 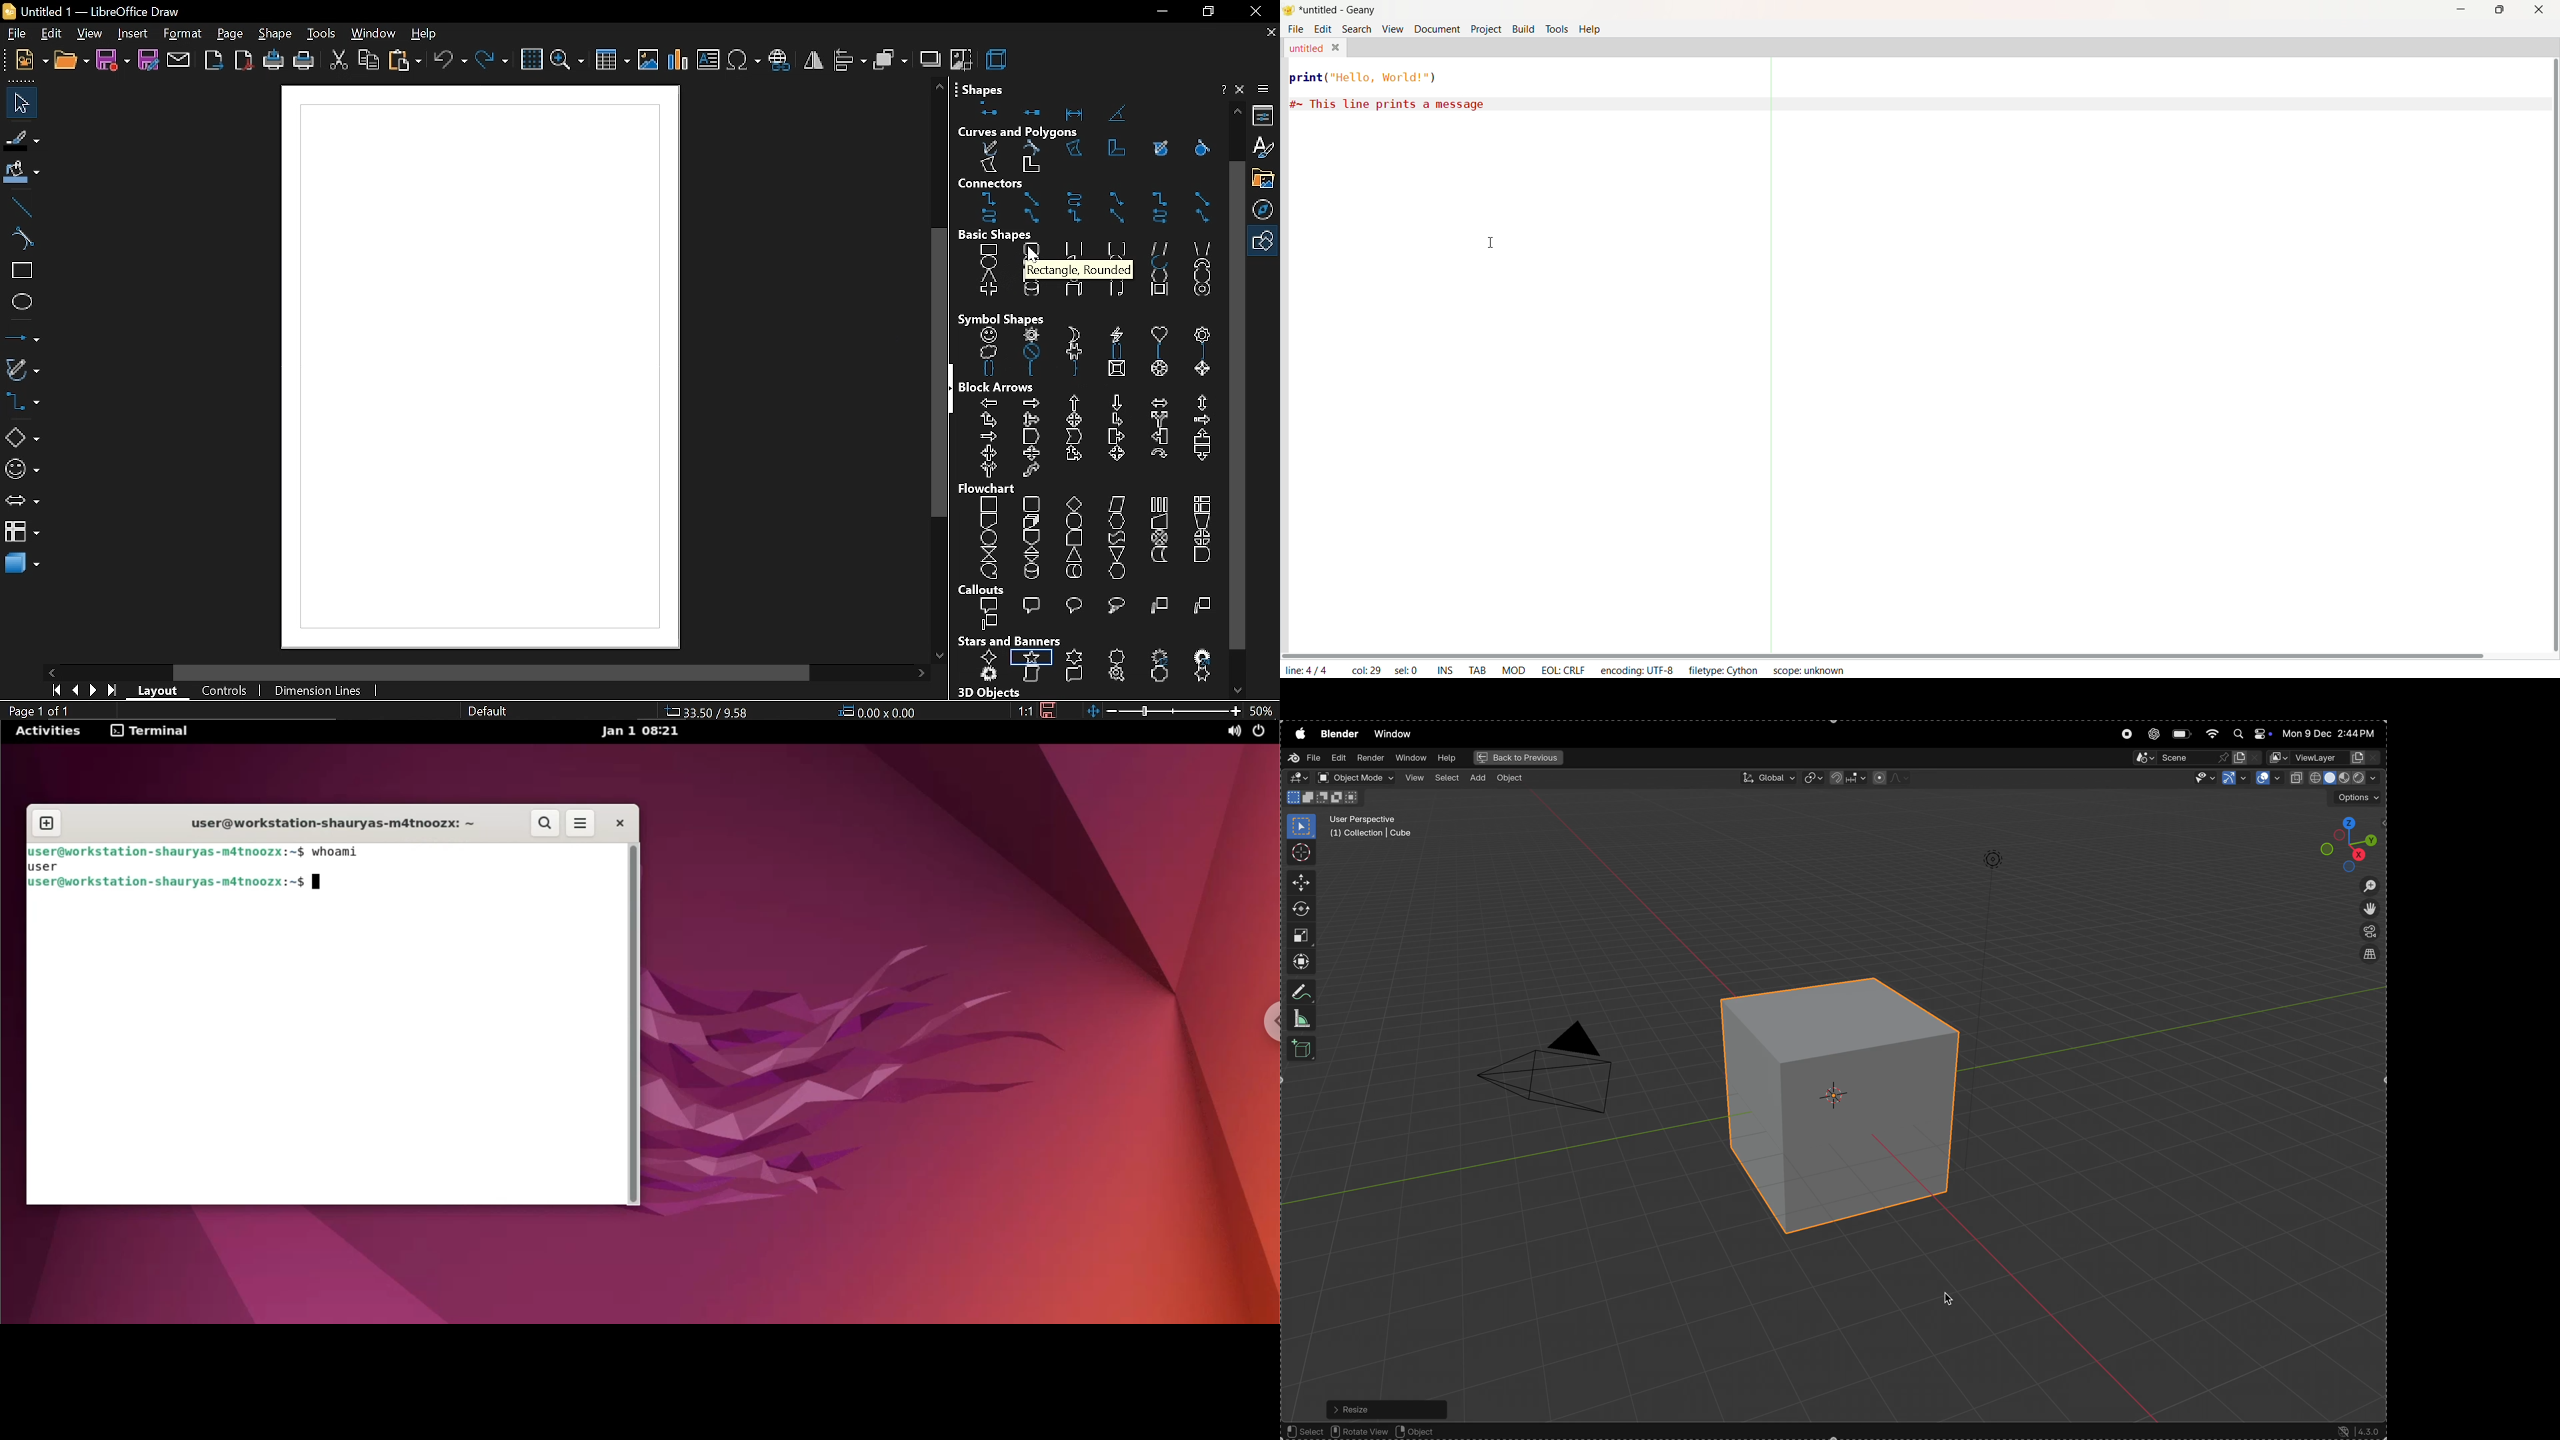 What do you see at coordinates (1299, 1018) in the screenshot?
I see `measure` at bounding box center [1299, 1018].